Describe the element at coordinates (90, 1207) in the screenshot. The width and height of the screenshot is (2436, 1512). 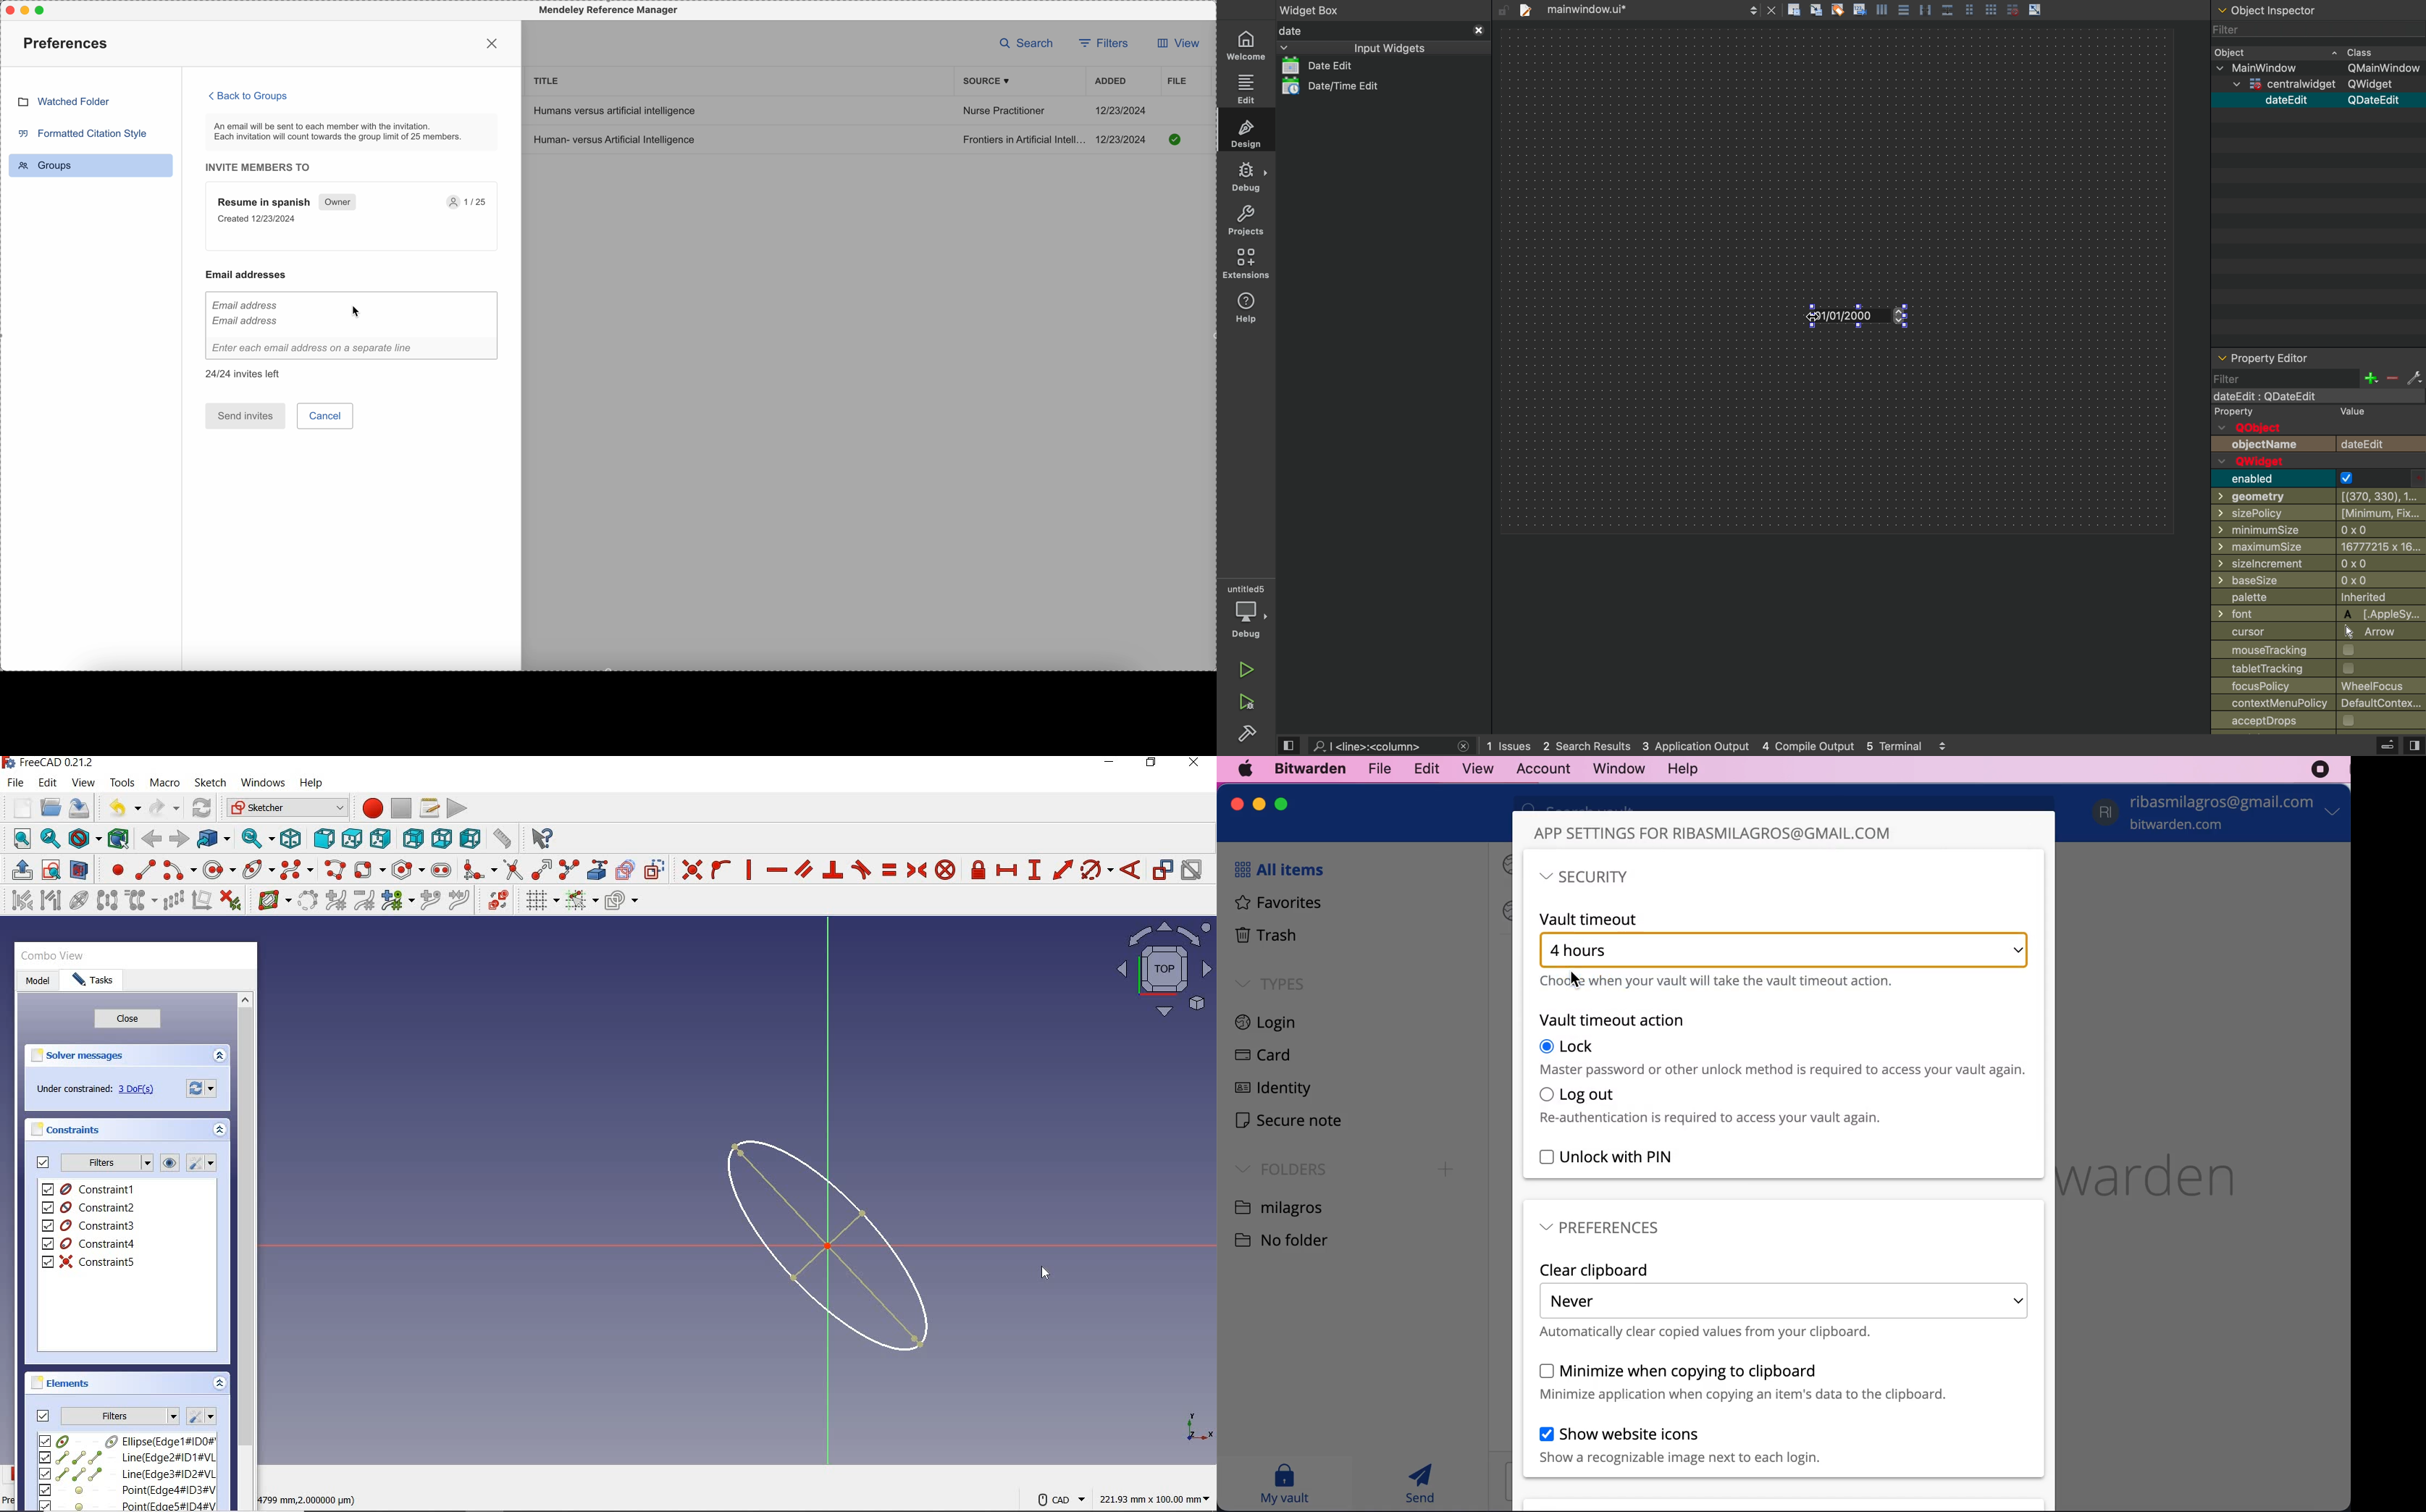
I see `constraint2` at that location.